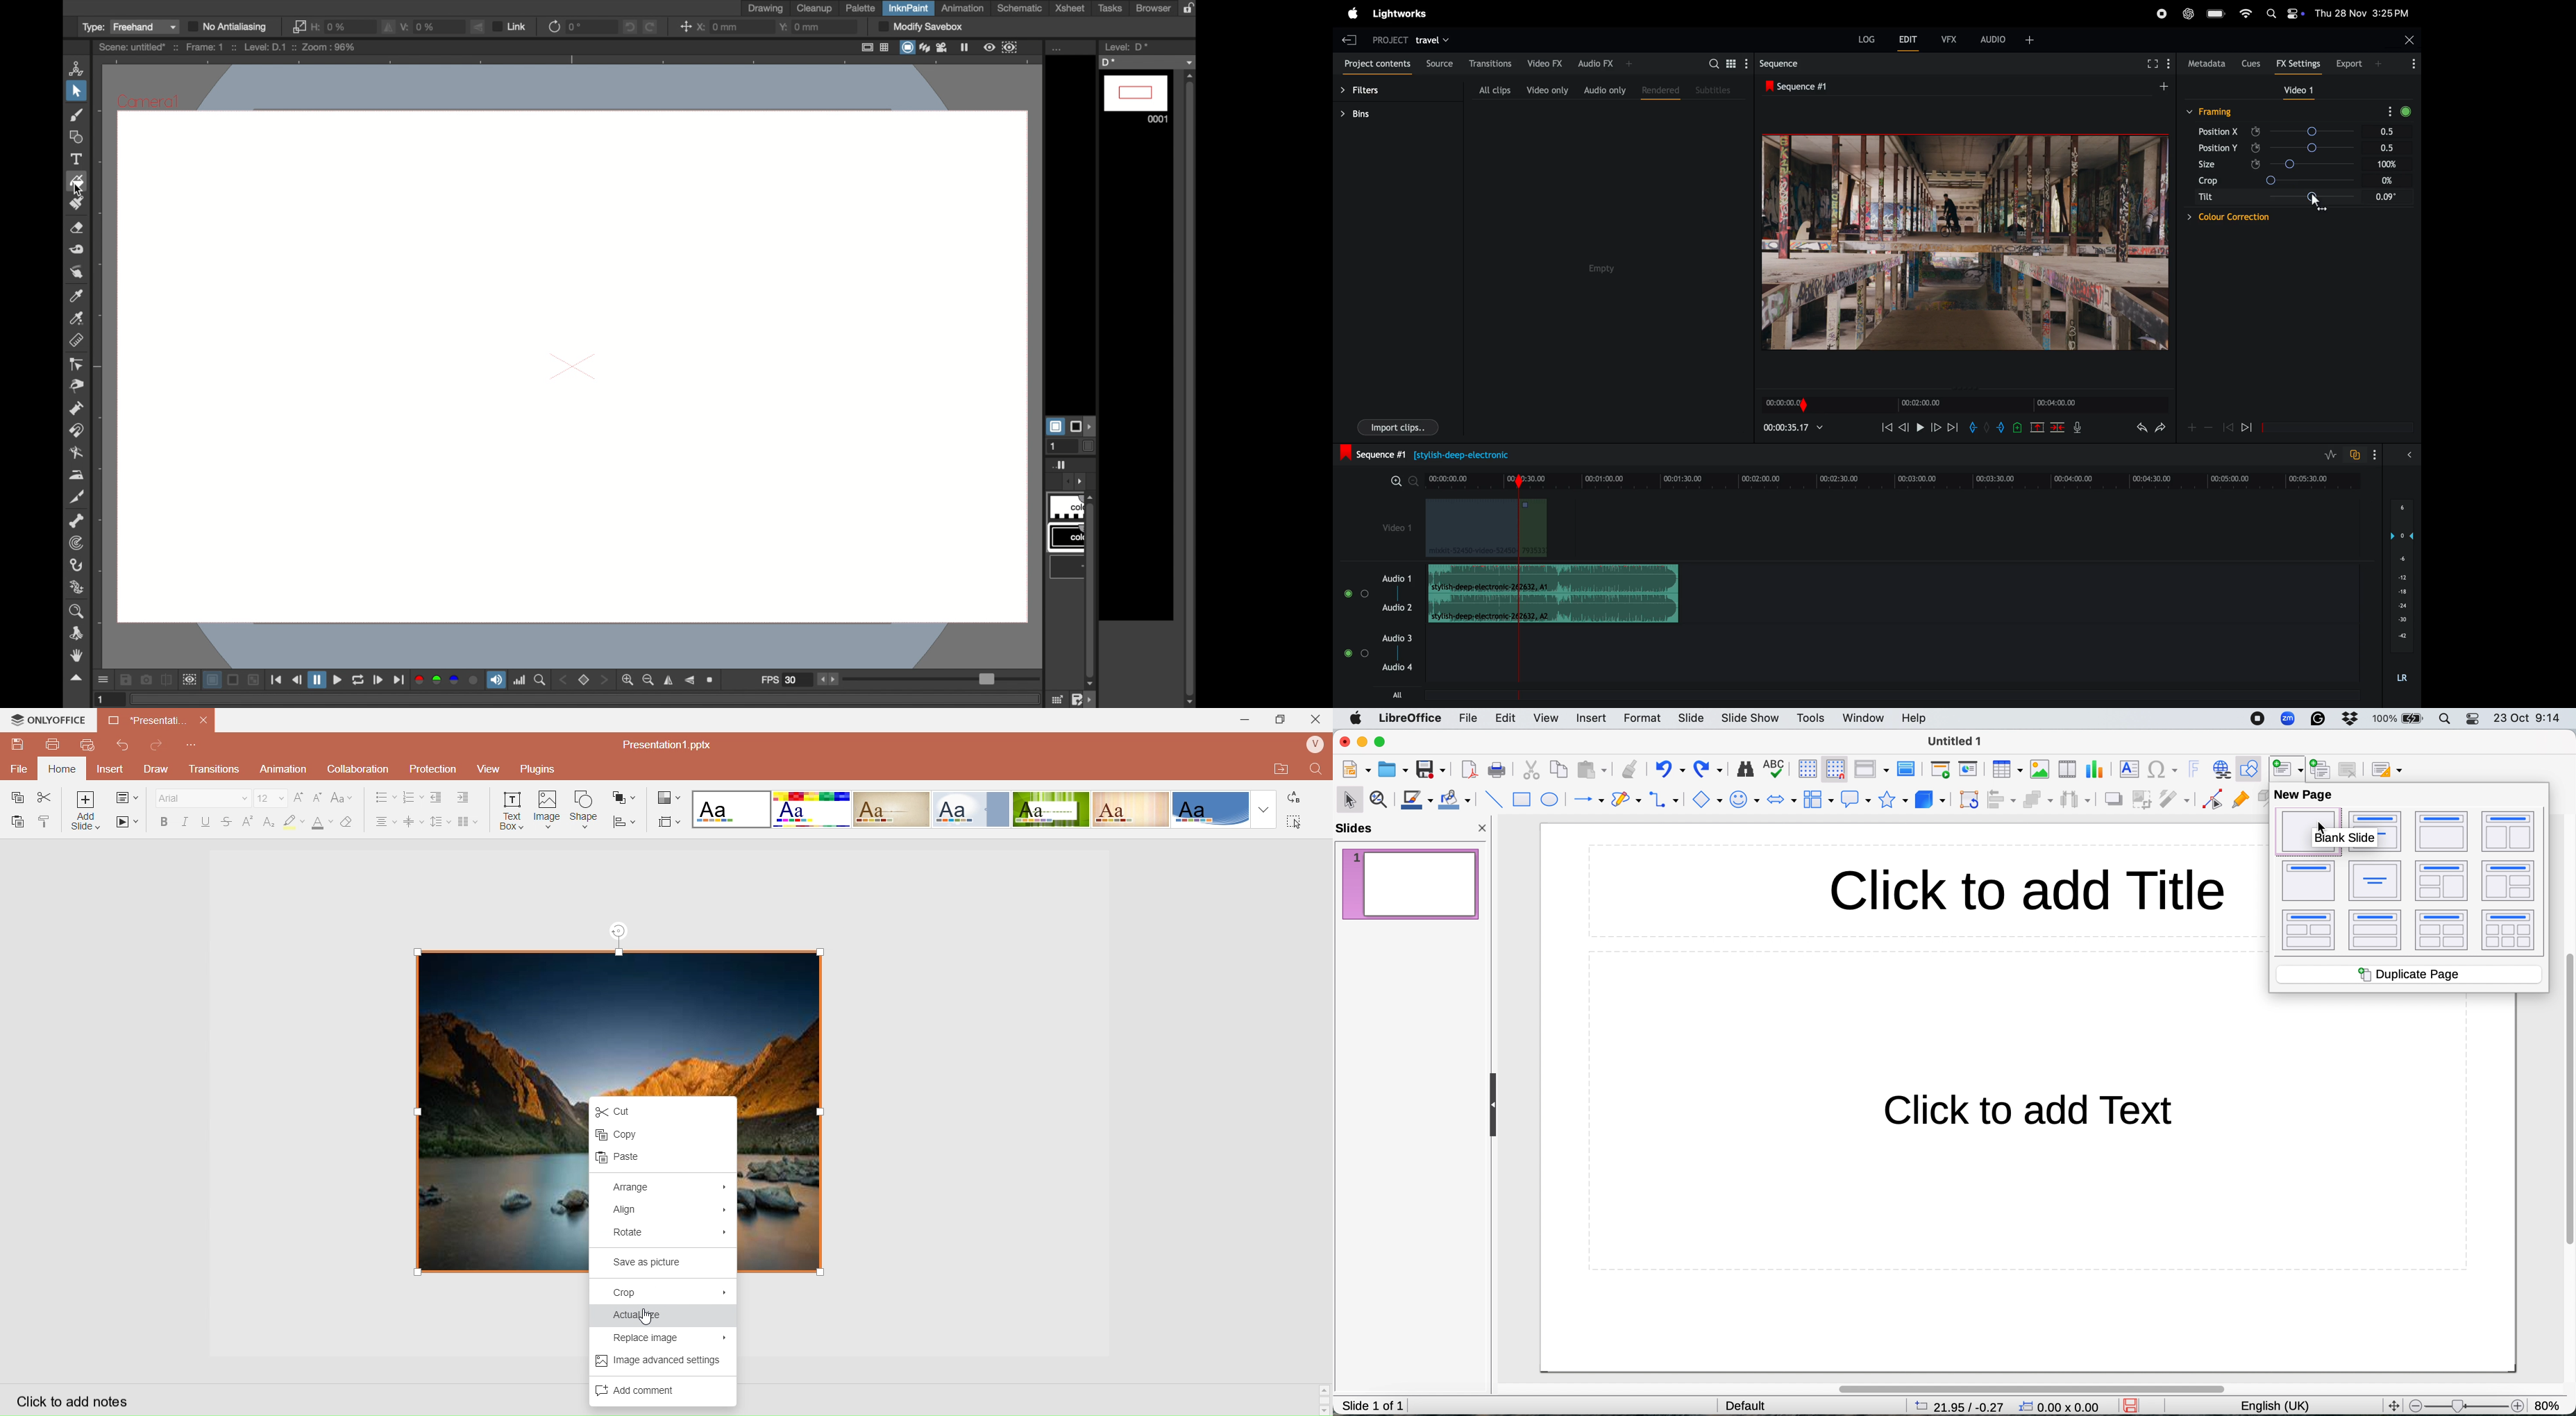 The image size is (2576, 1428). What do you see at coordinates (2342, 840) in the screenshot?
I see `blank slide pop out` at bounding box center [2342, 840].